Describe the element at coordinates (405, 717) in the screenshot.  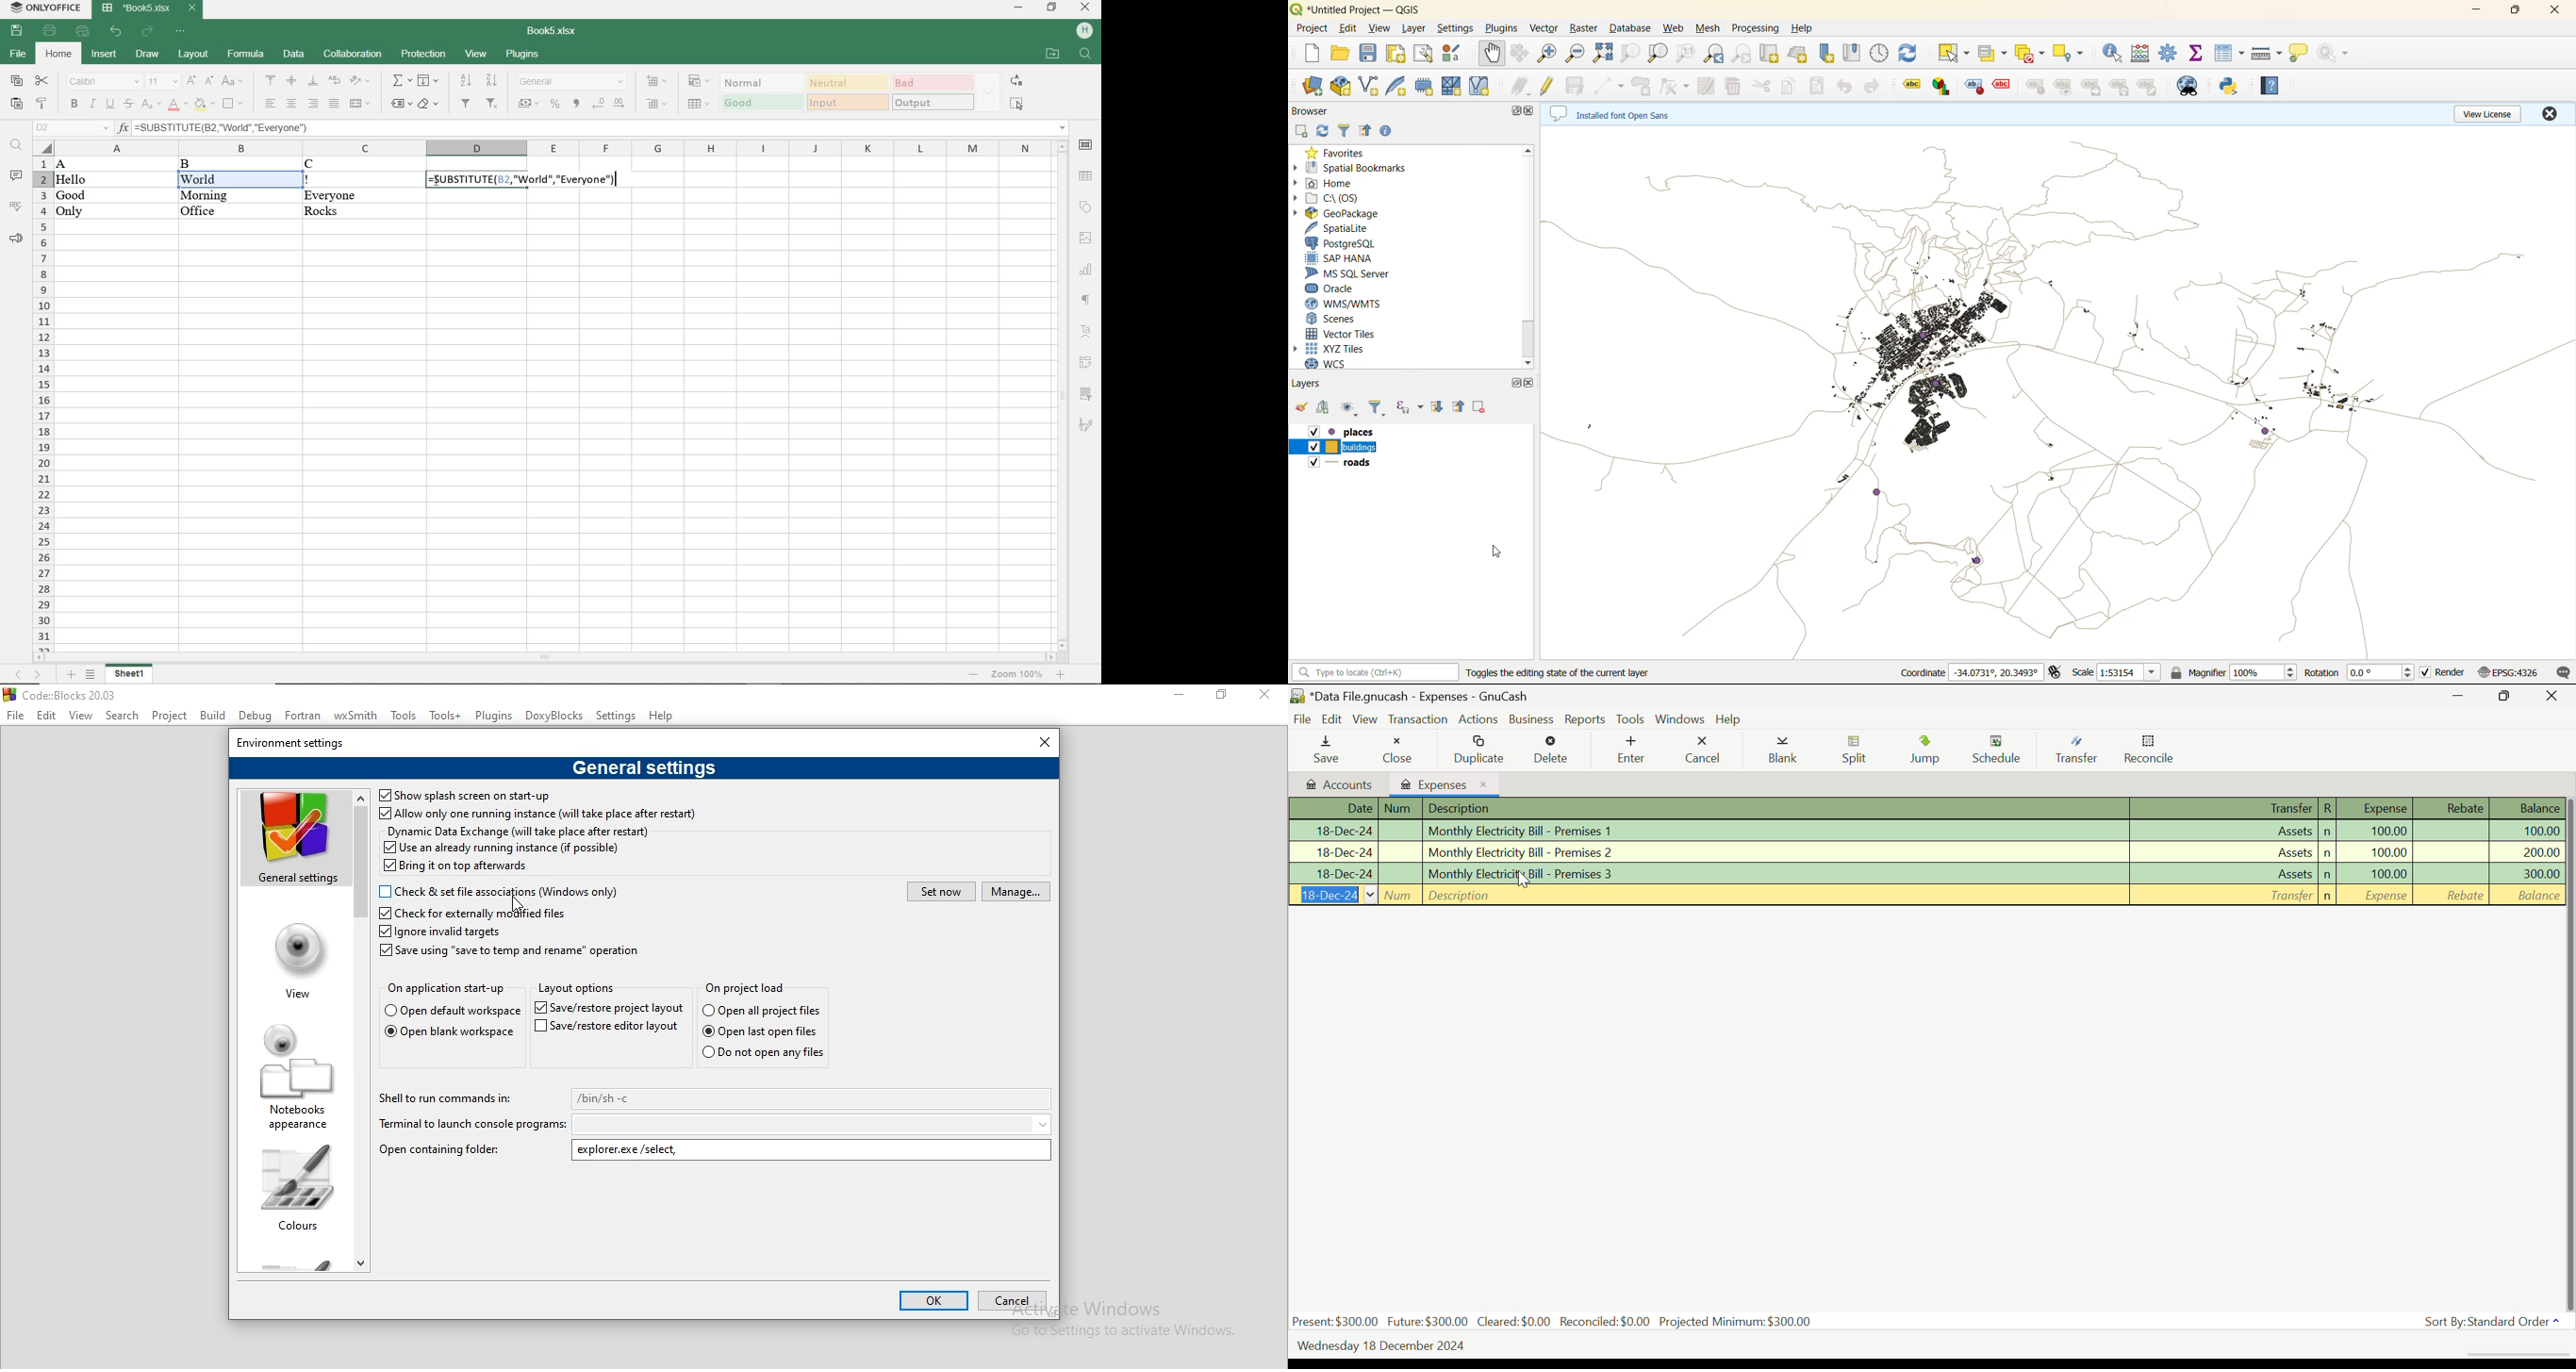
I see `Tools` at that location.